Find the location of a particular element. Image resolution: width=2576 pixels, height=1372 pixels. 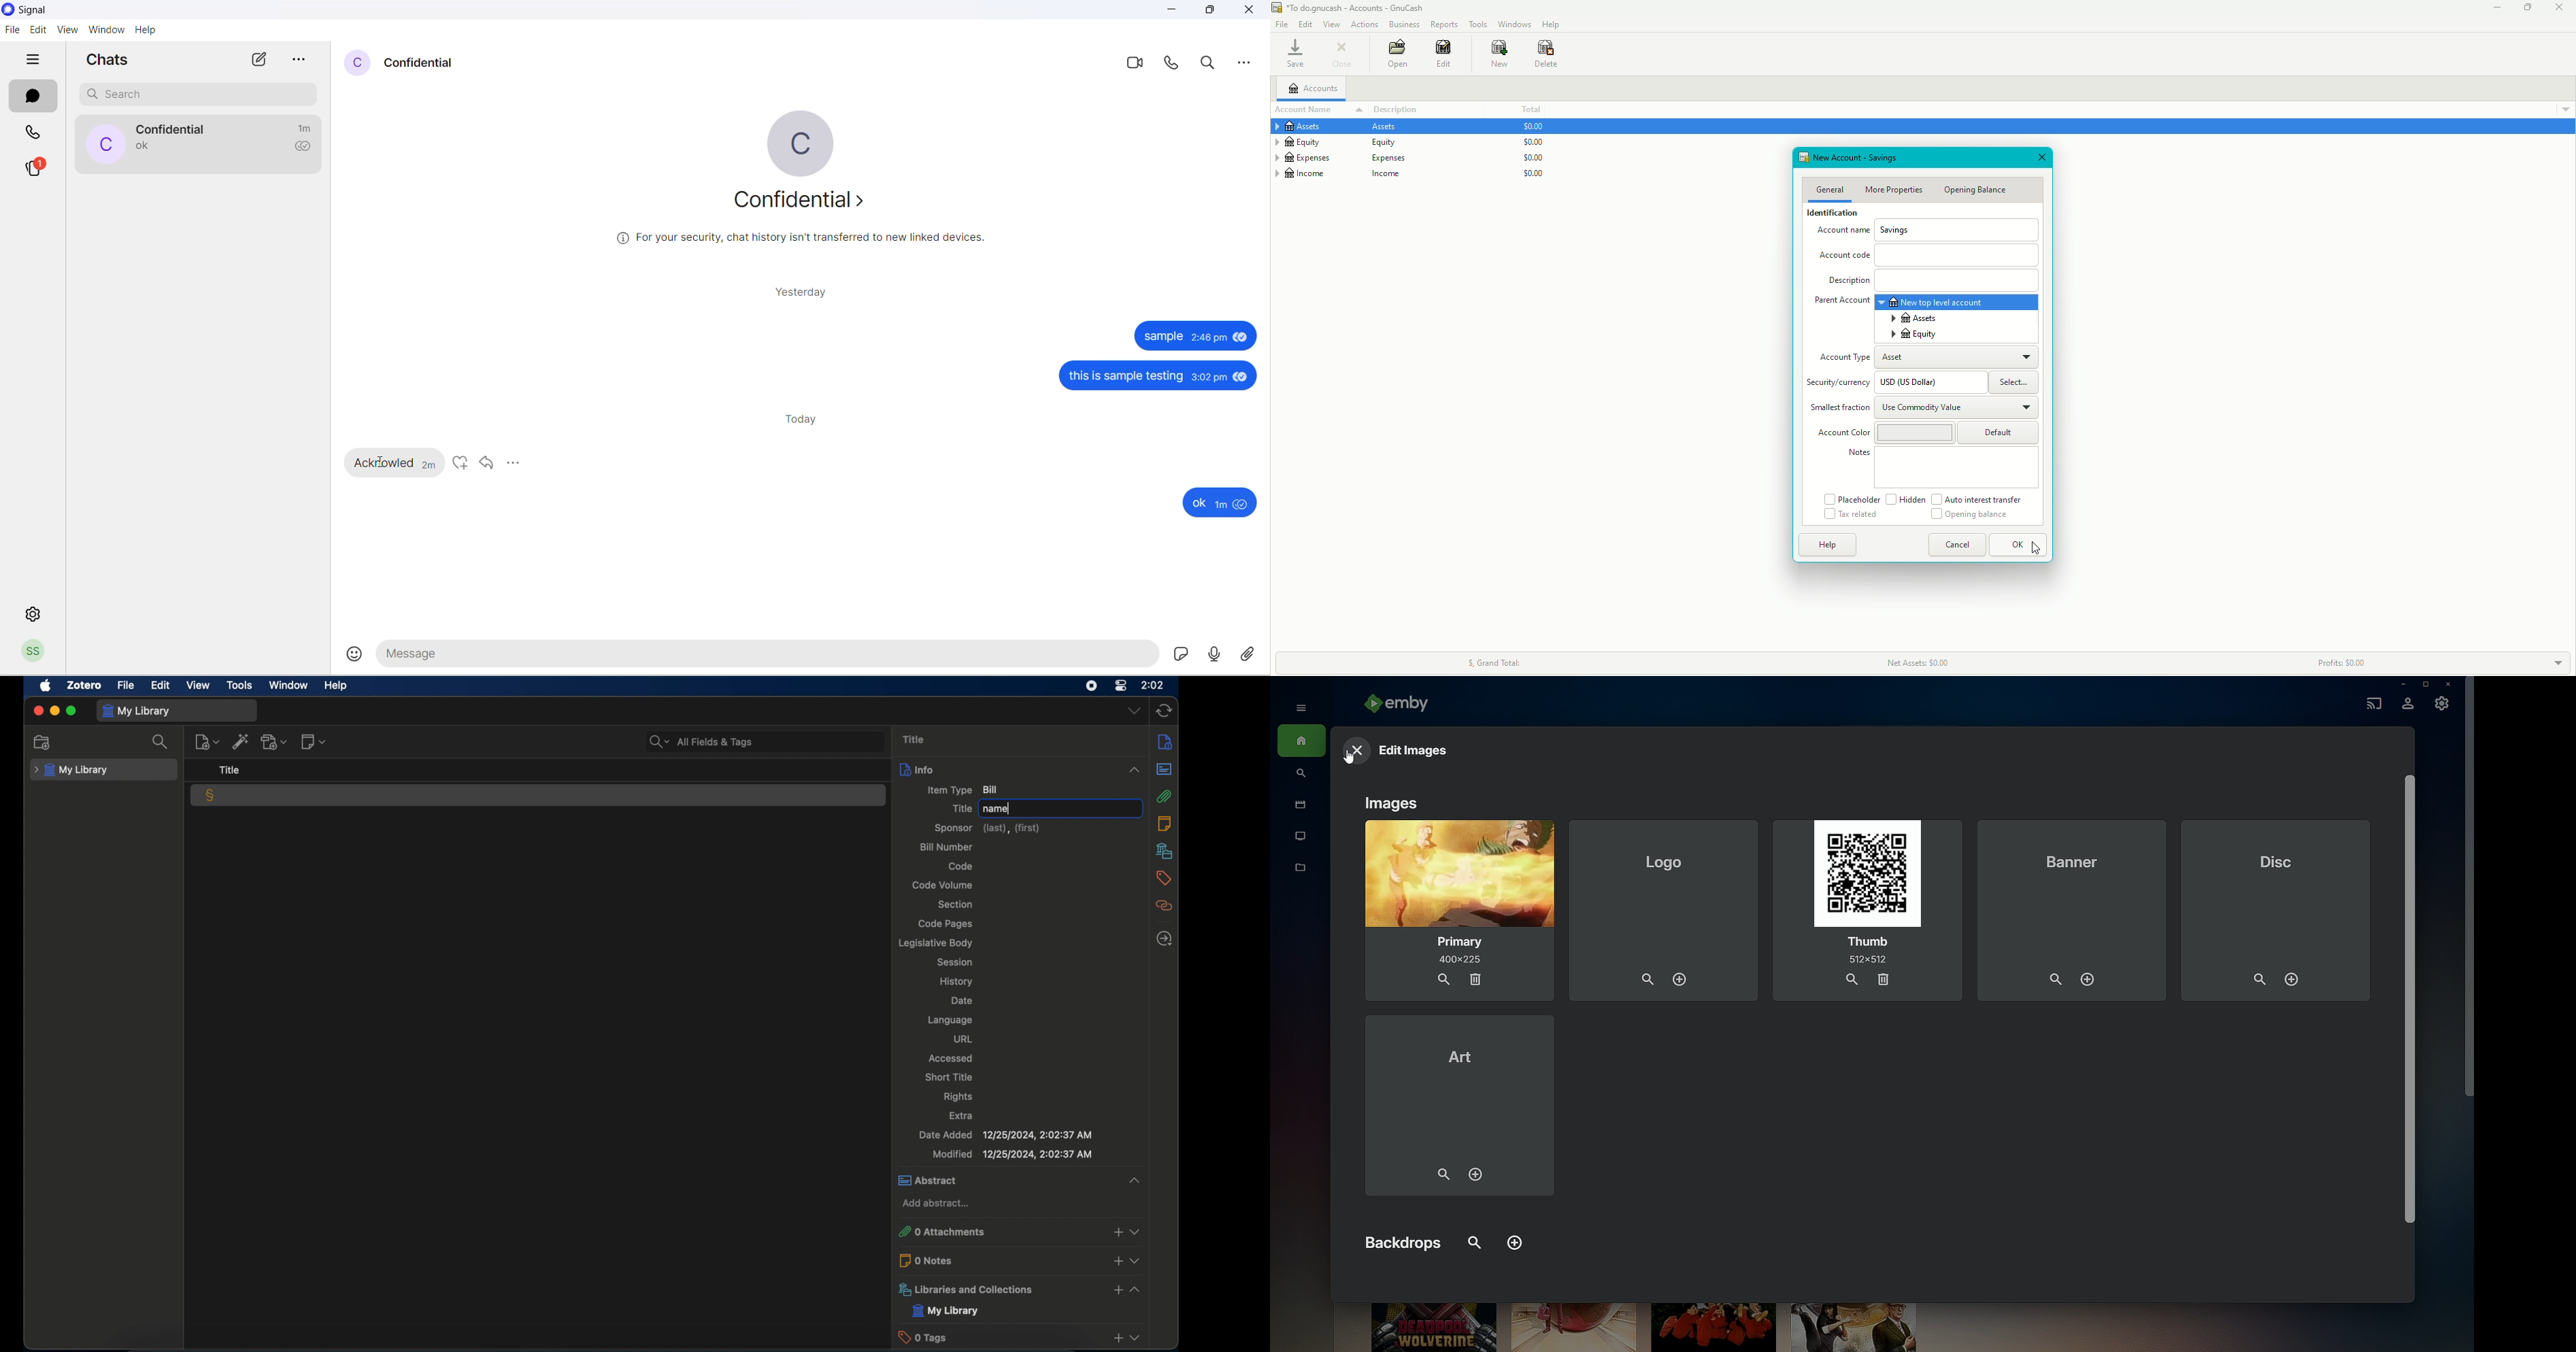

abstract is located at coordinates (1164, 769).